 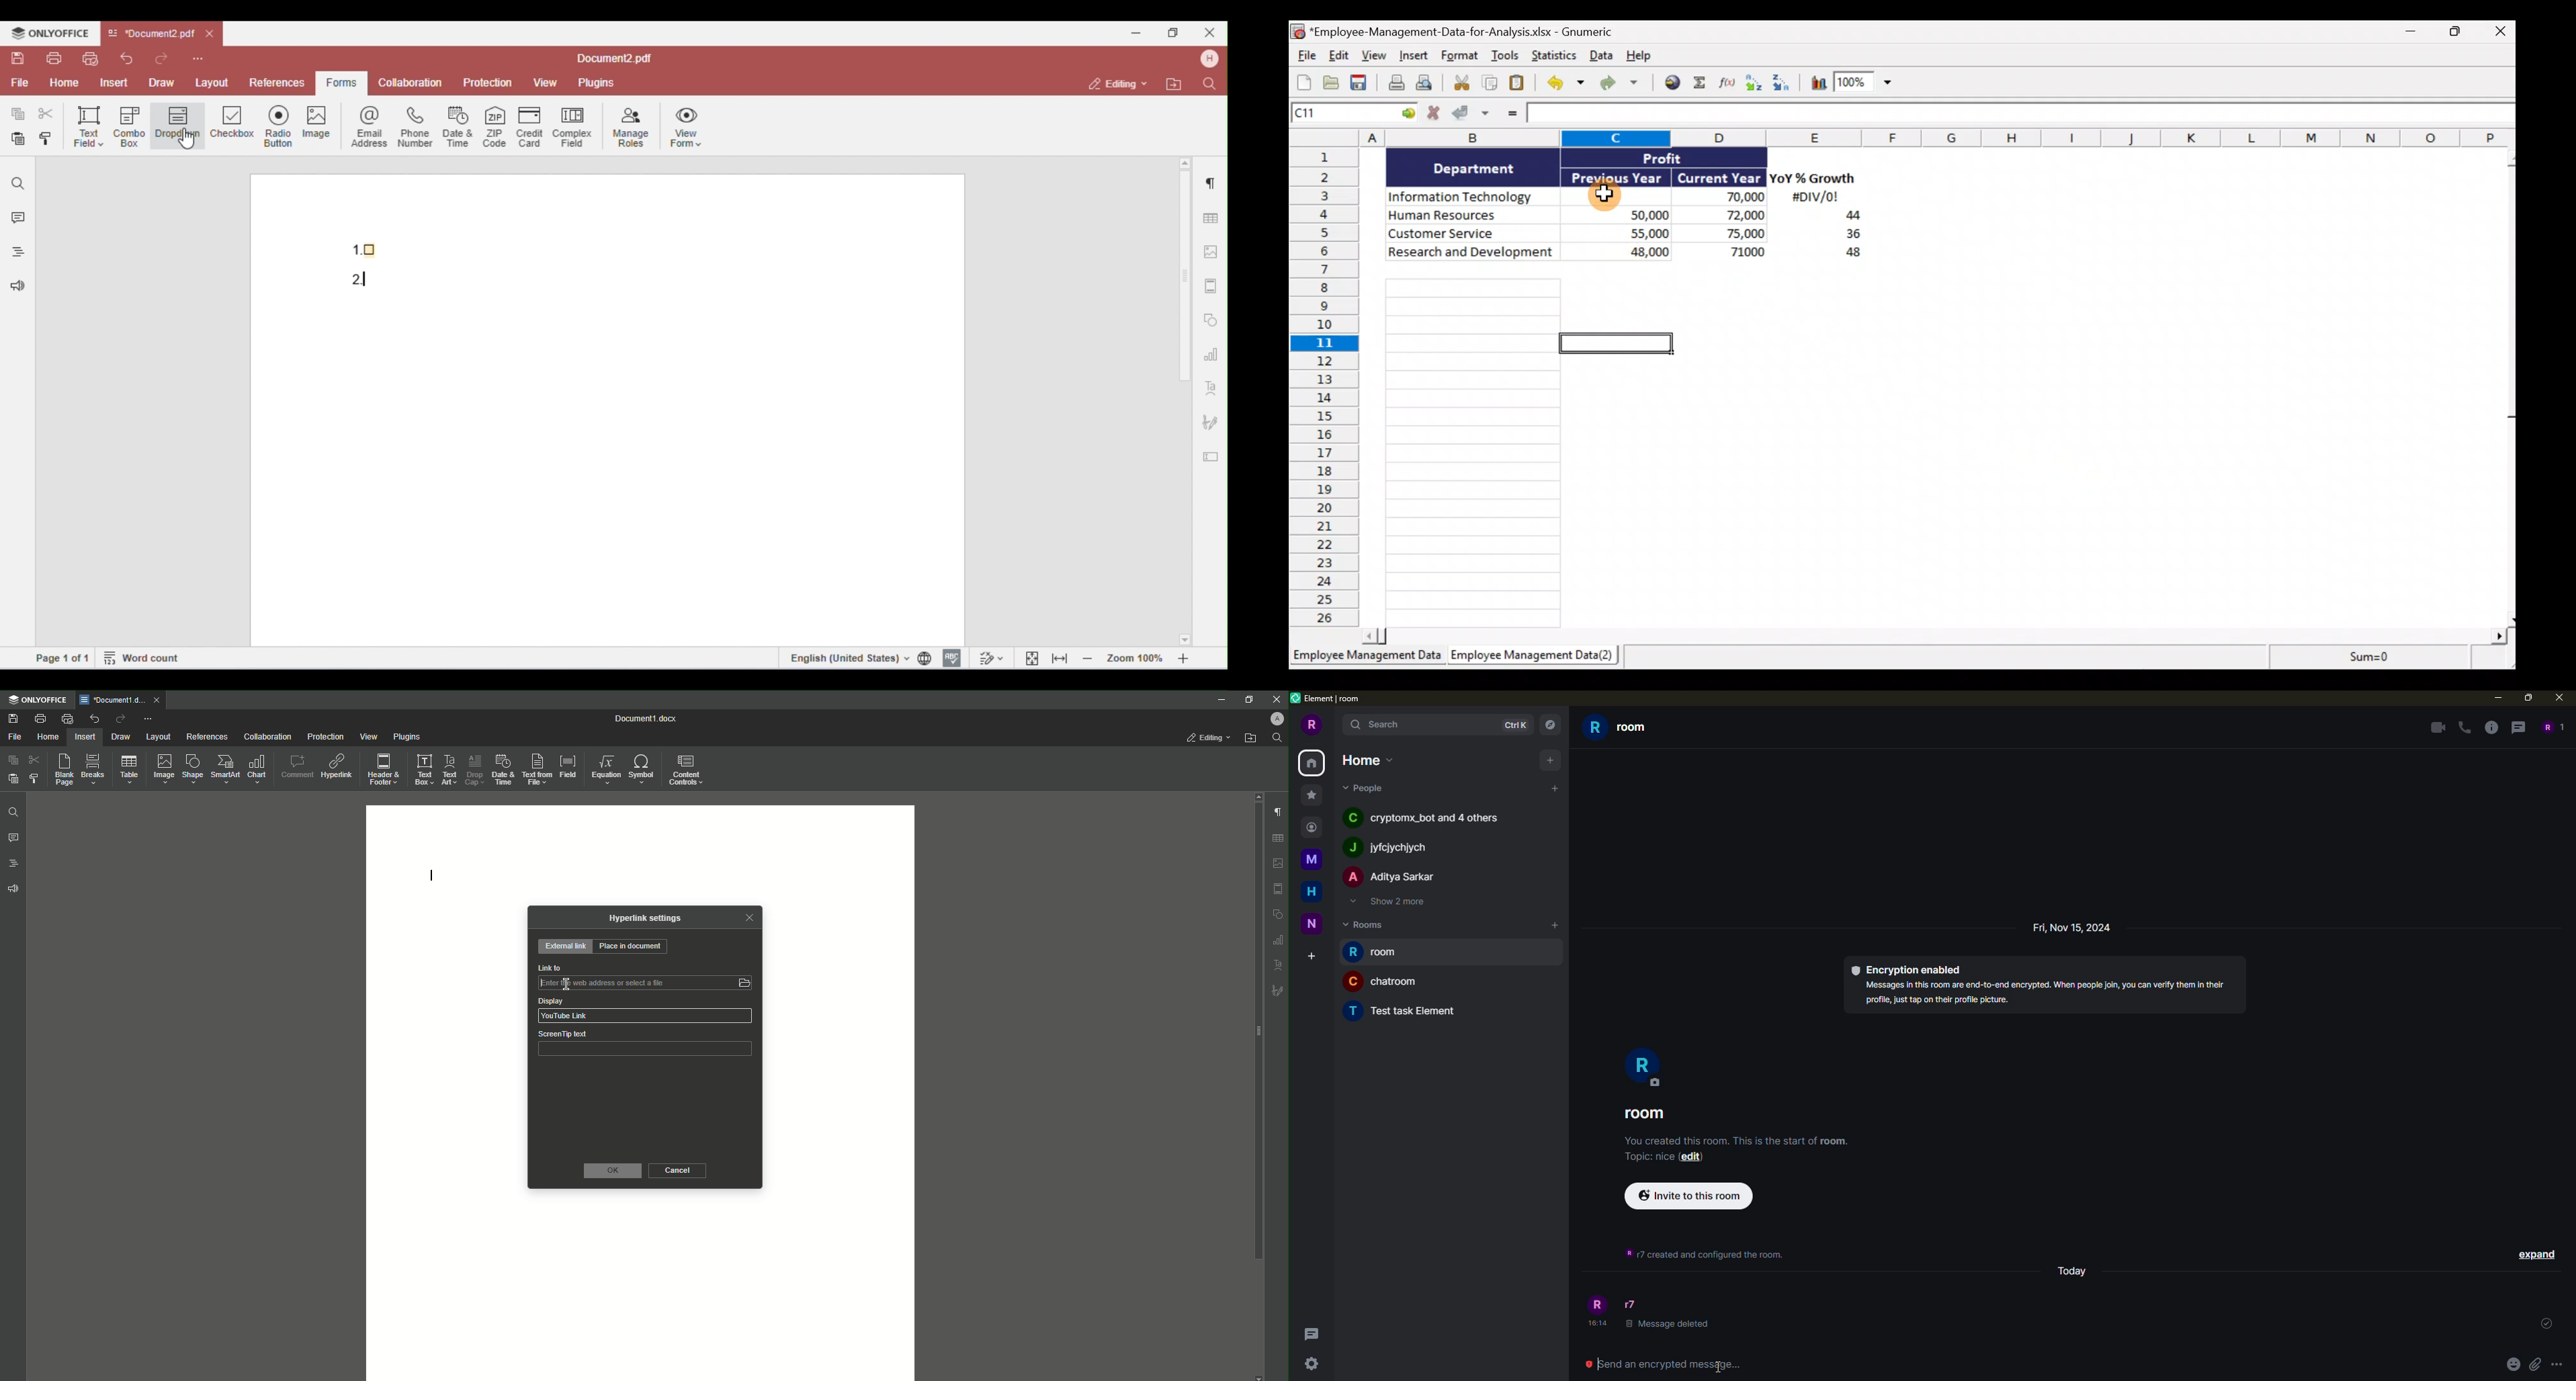 I want to click on search, so click(x=1380, y=725).